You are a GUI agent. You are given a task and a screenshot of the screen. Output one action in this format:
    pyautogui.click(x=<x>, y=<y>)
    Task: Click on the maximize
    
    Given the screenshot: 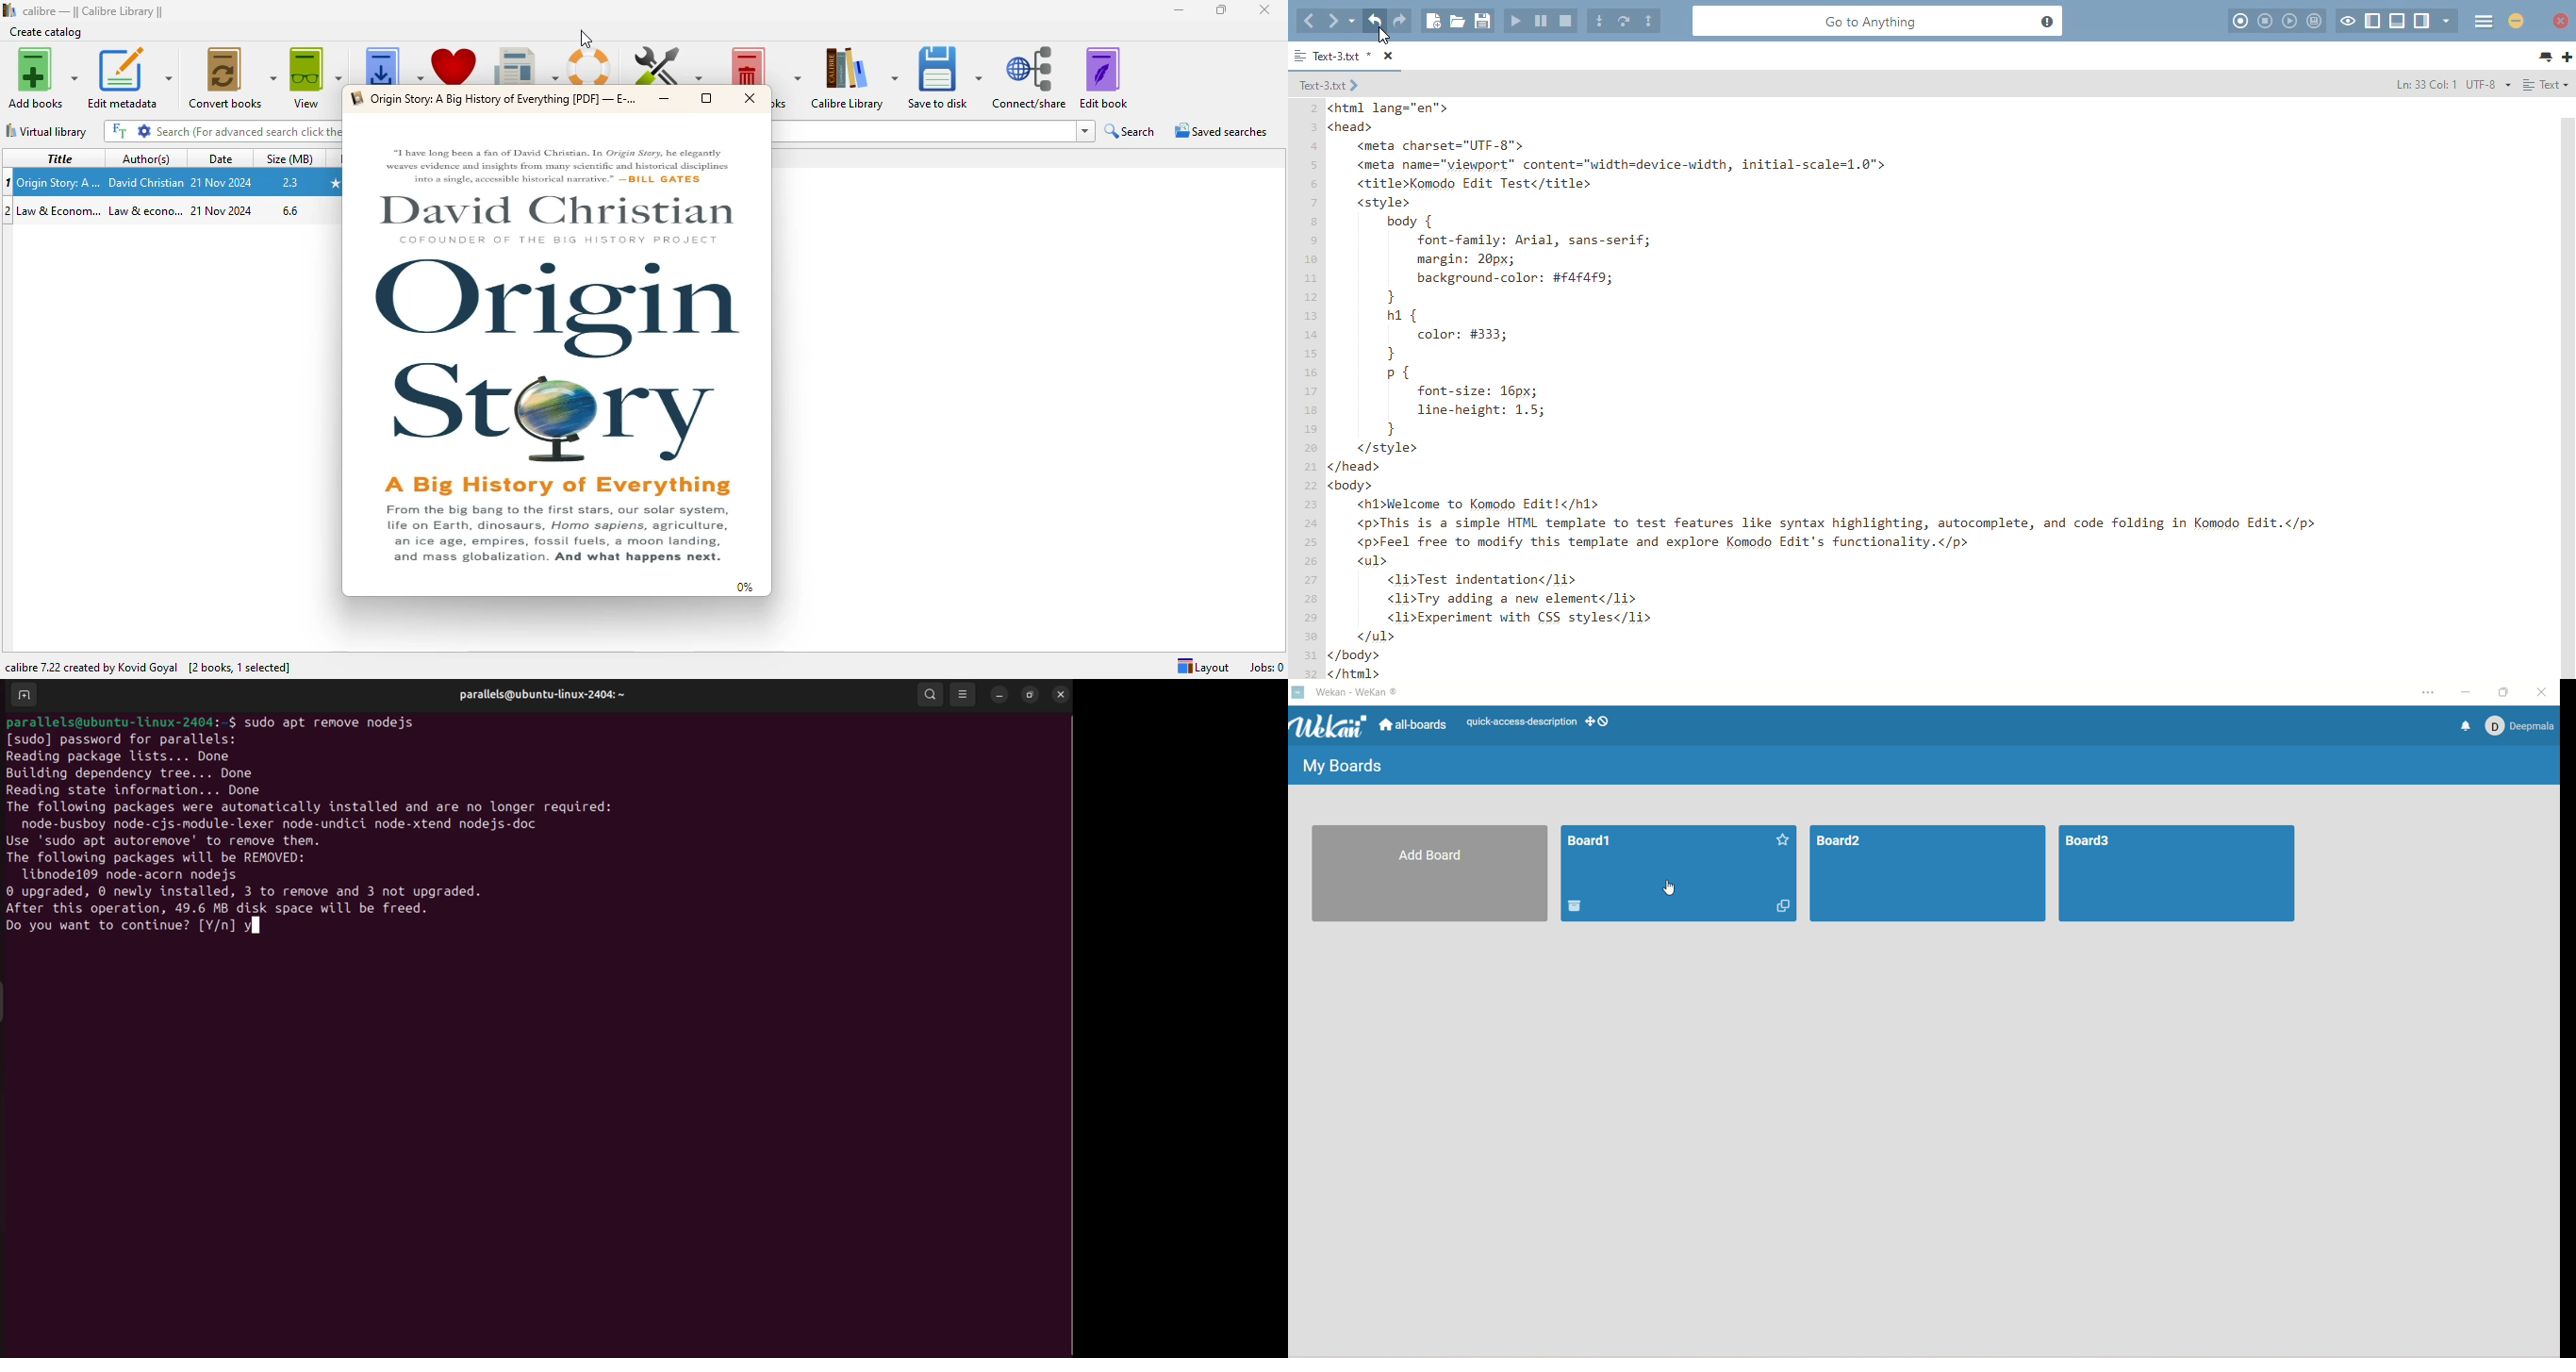 What is the action you would take?
    pyautogui.click(x=2509, y=691)
    